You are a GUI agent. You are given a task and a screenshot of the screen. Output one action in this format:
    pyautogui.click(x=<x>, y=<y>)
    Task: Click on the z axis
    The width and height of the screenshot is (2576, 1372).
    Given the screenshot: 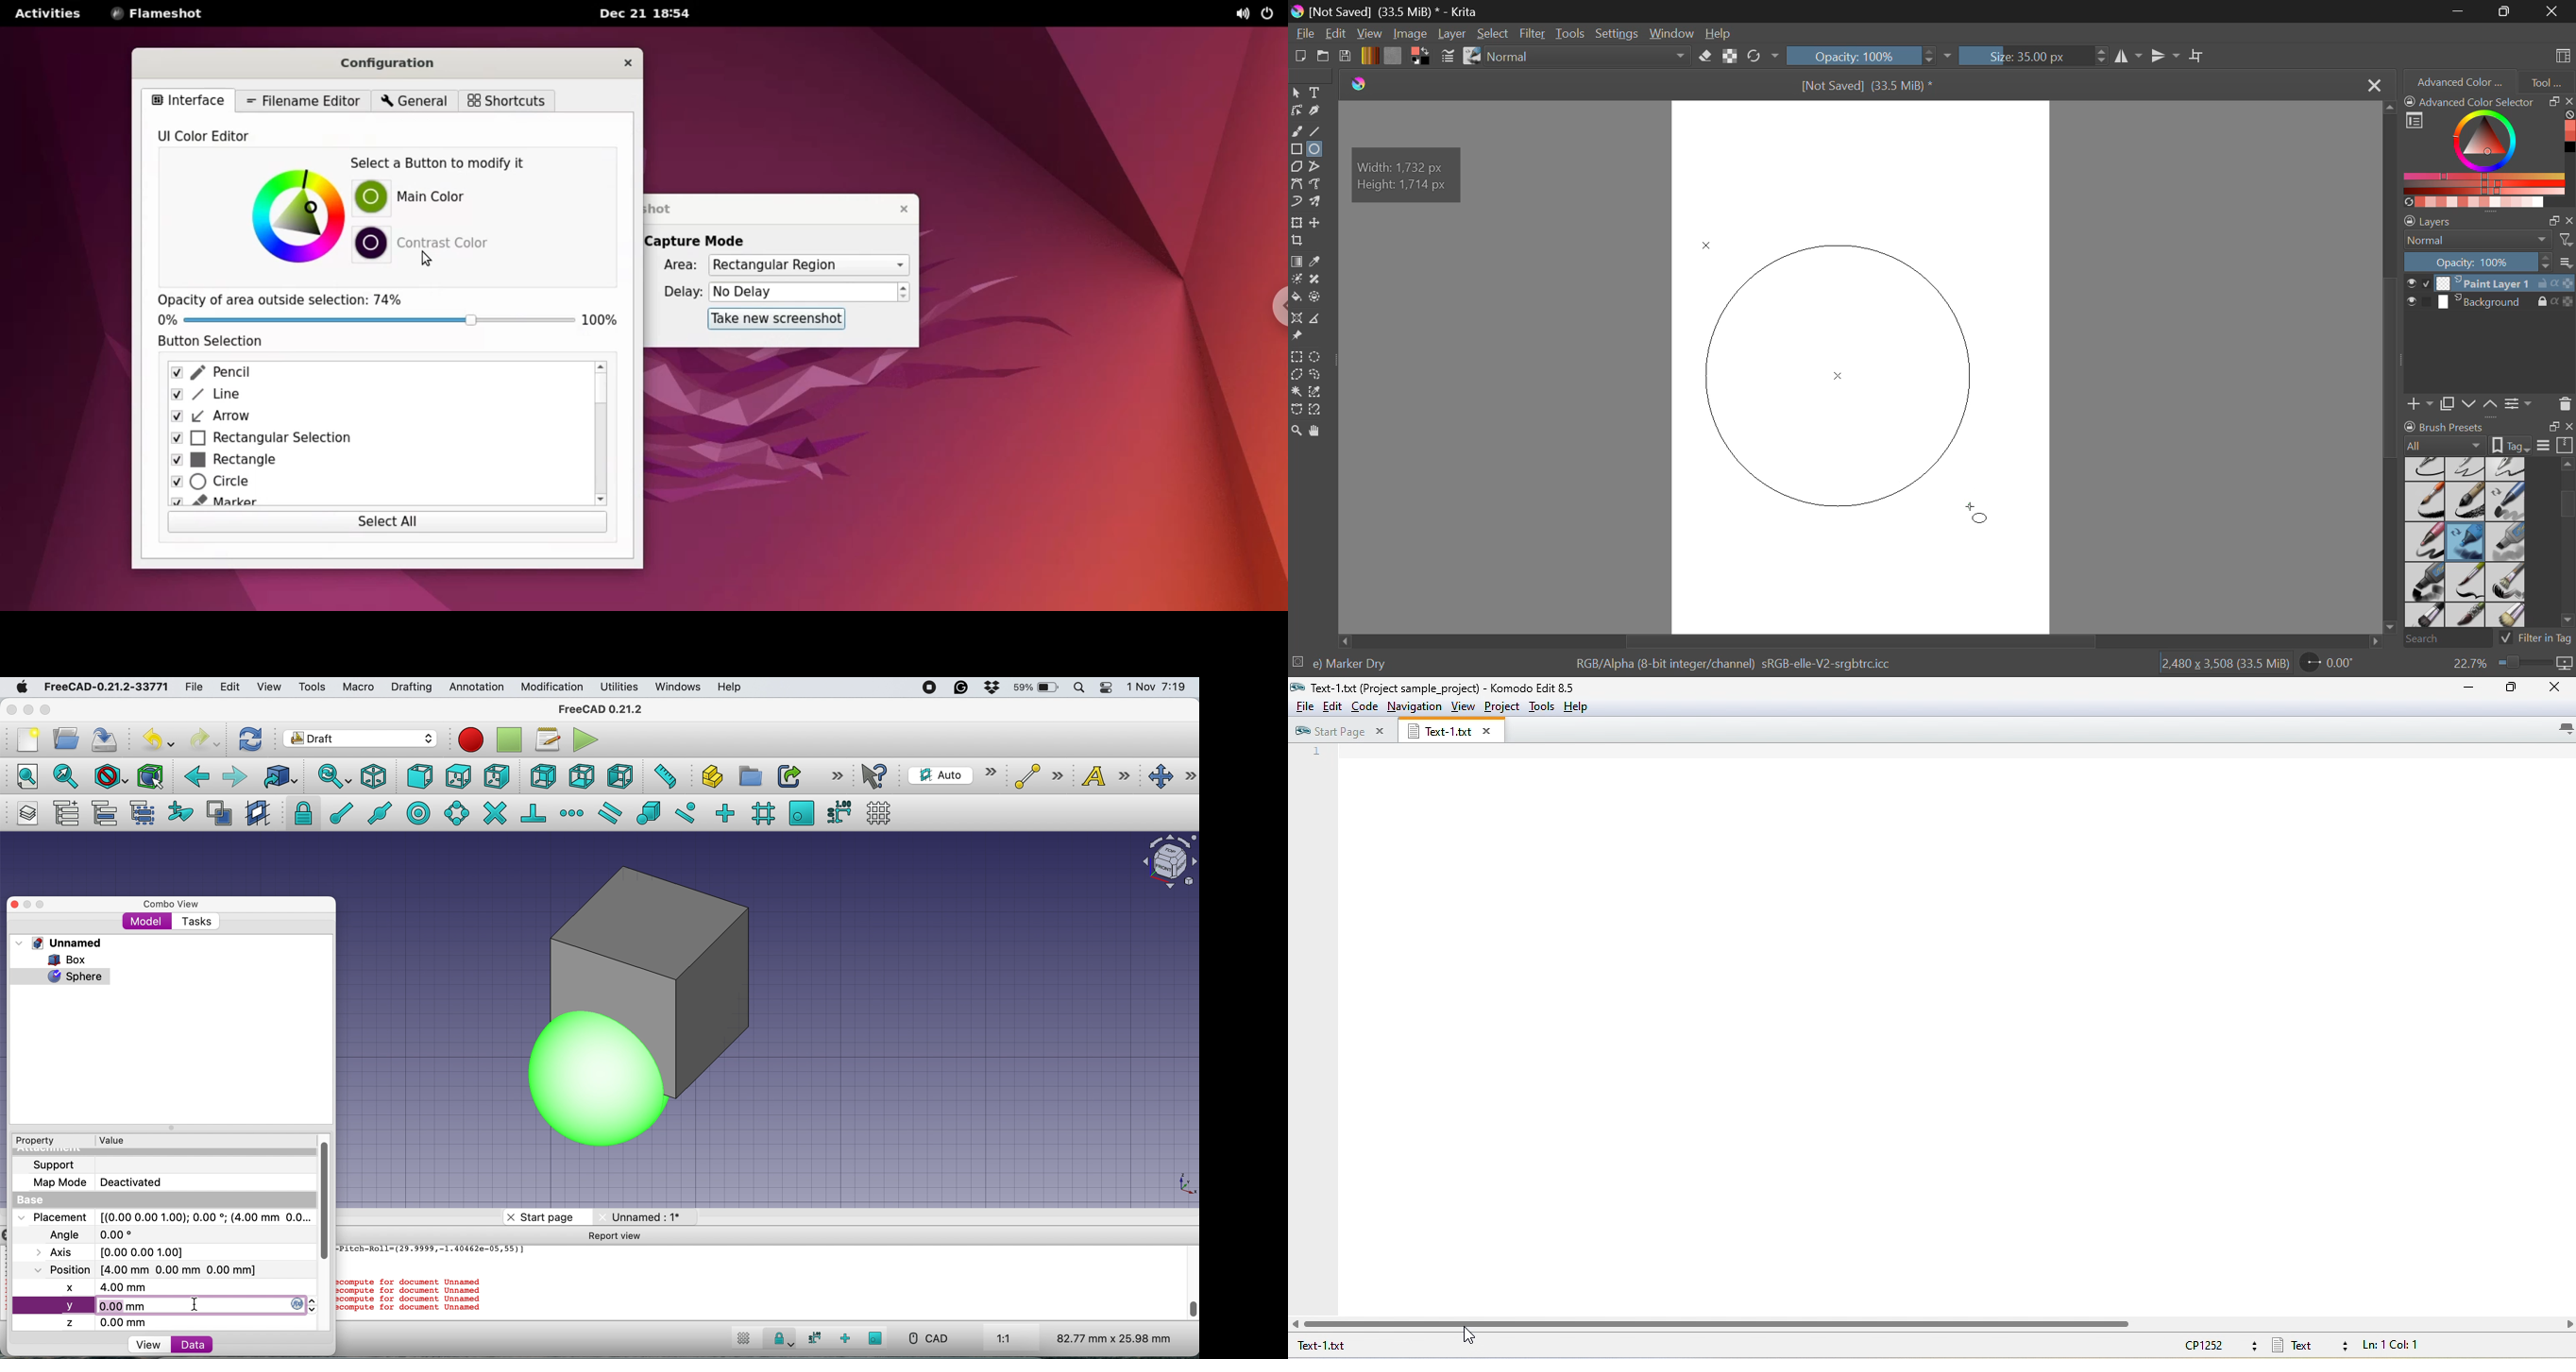 What is the action you would take?
    pyautogui.click(x=112, y=1322)
    